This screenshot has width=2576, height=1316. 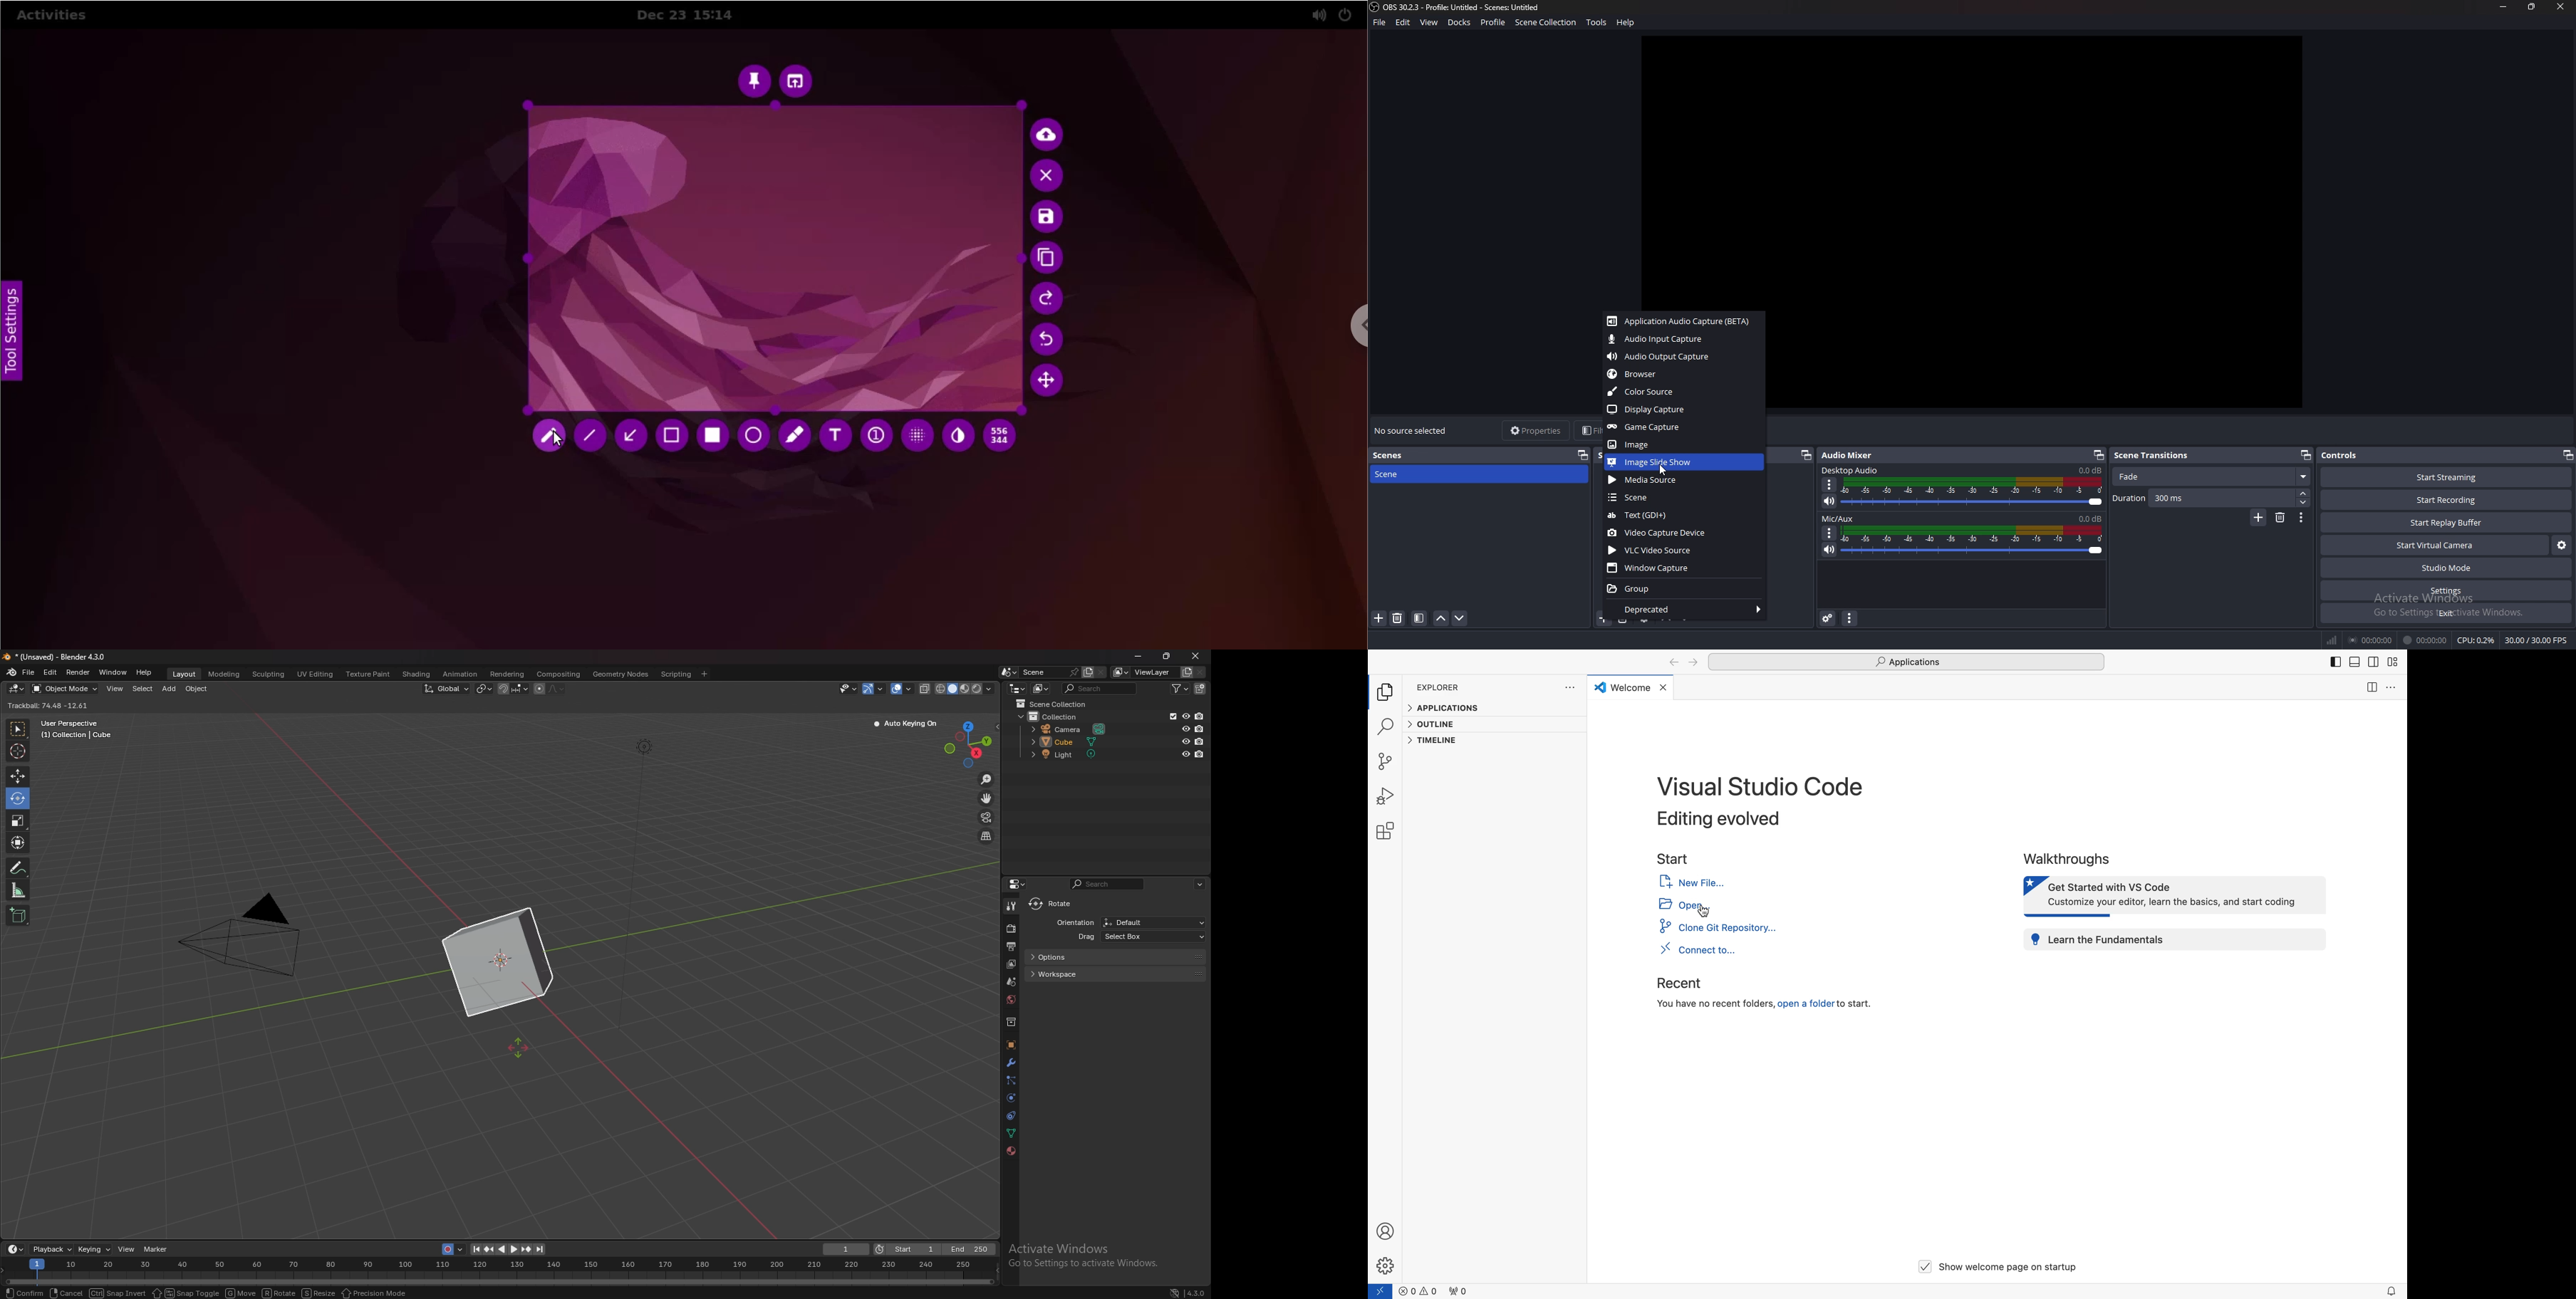 What do you see at coordinates (2427, 639) in the screenshot?
I see `recording time` at bounding box center [2427, 639].